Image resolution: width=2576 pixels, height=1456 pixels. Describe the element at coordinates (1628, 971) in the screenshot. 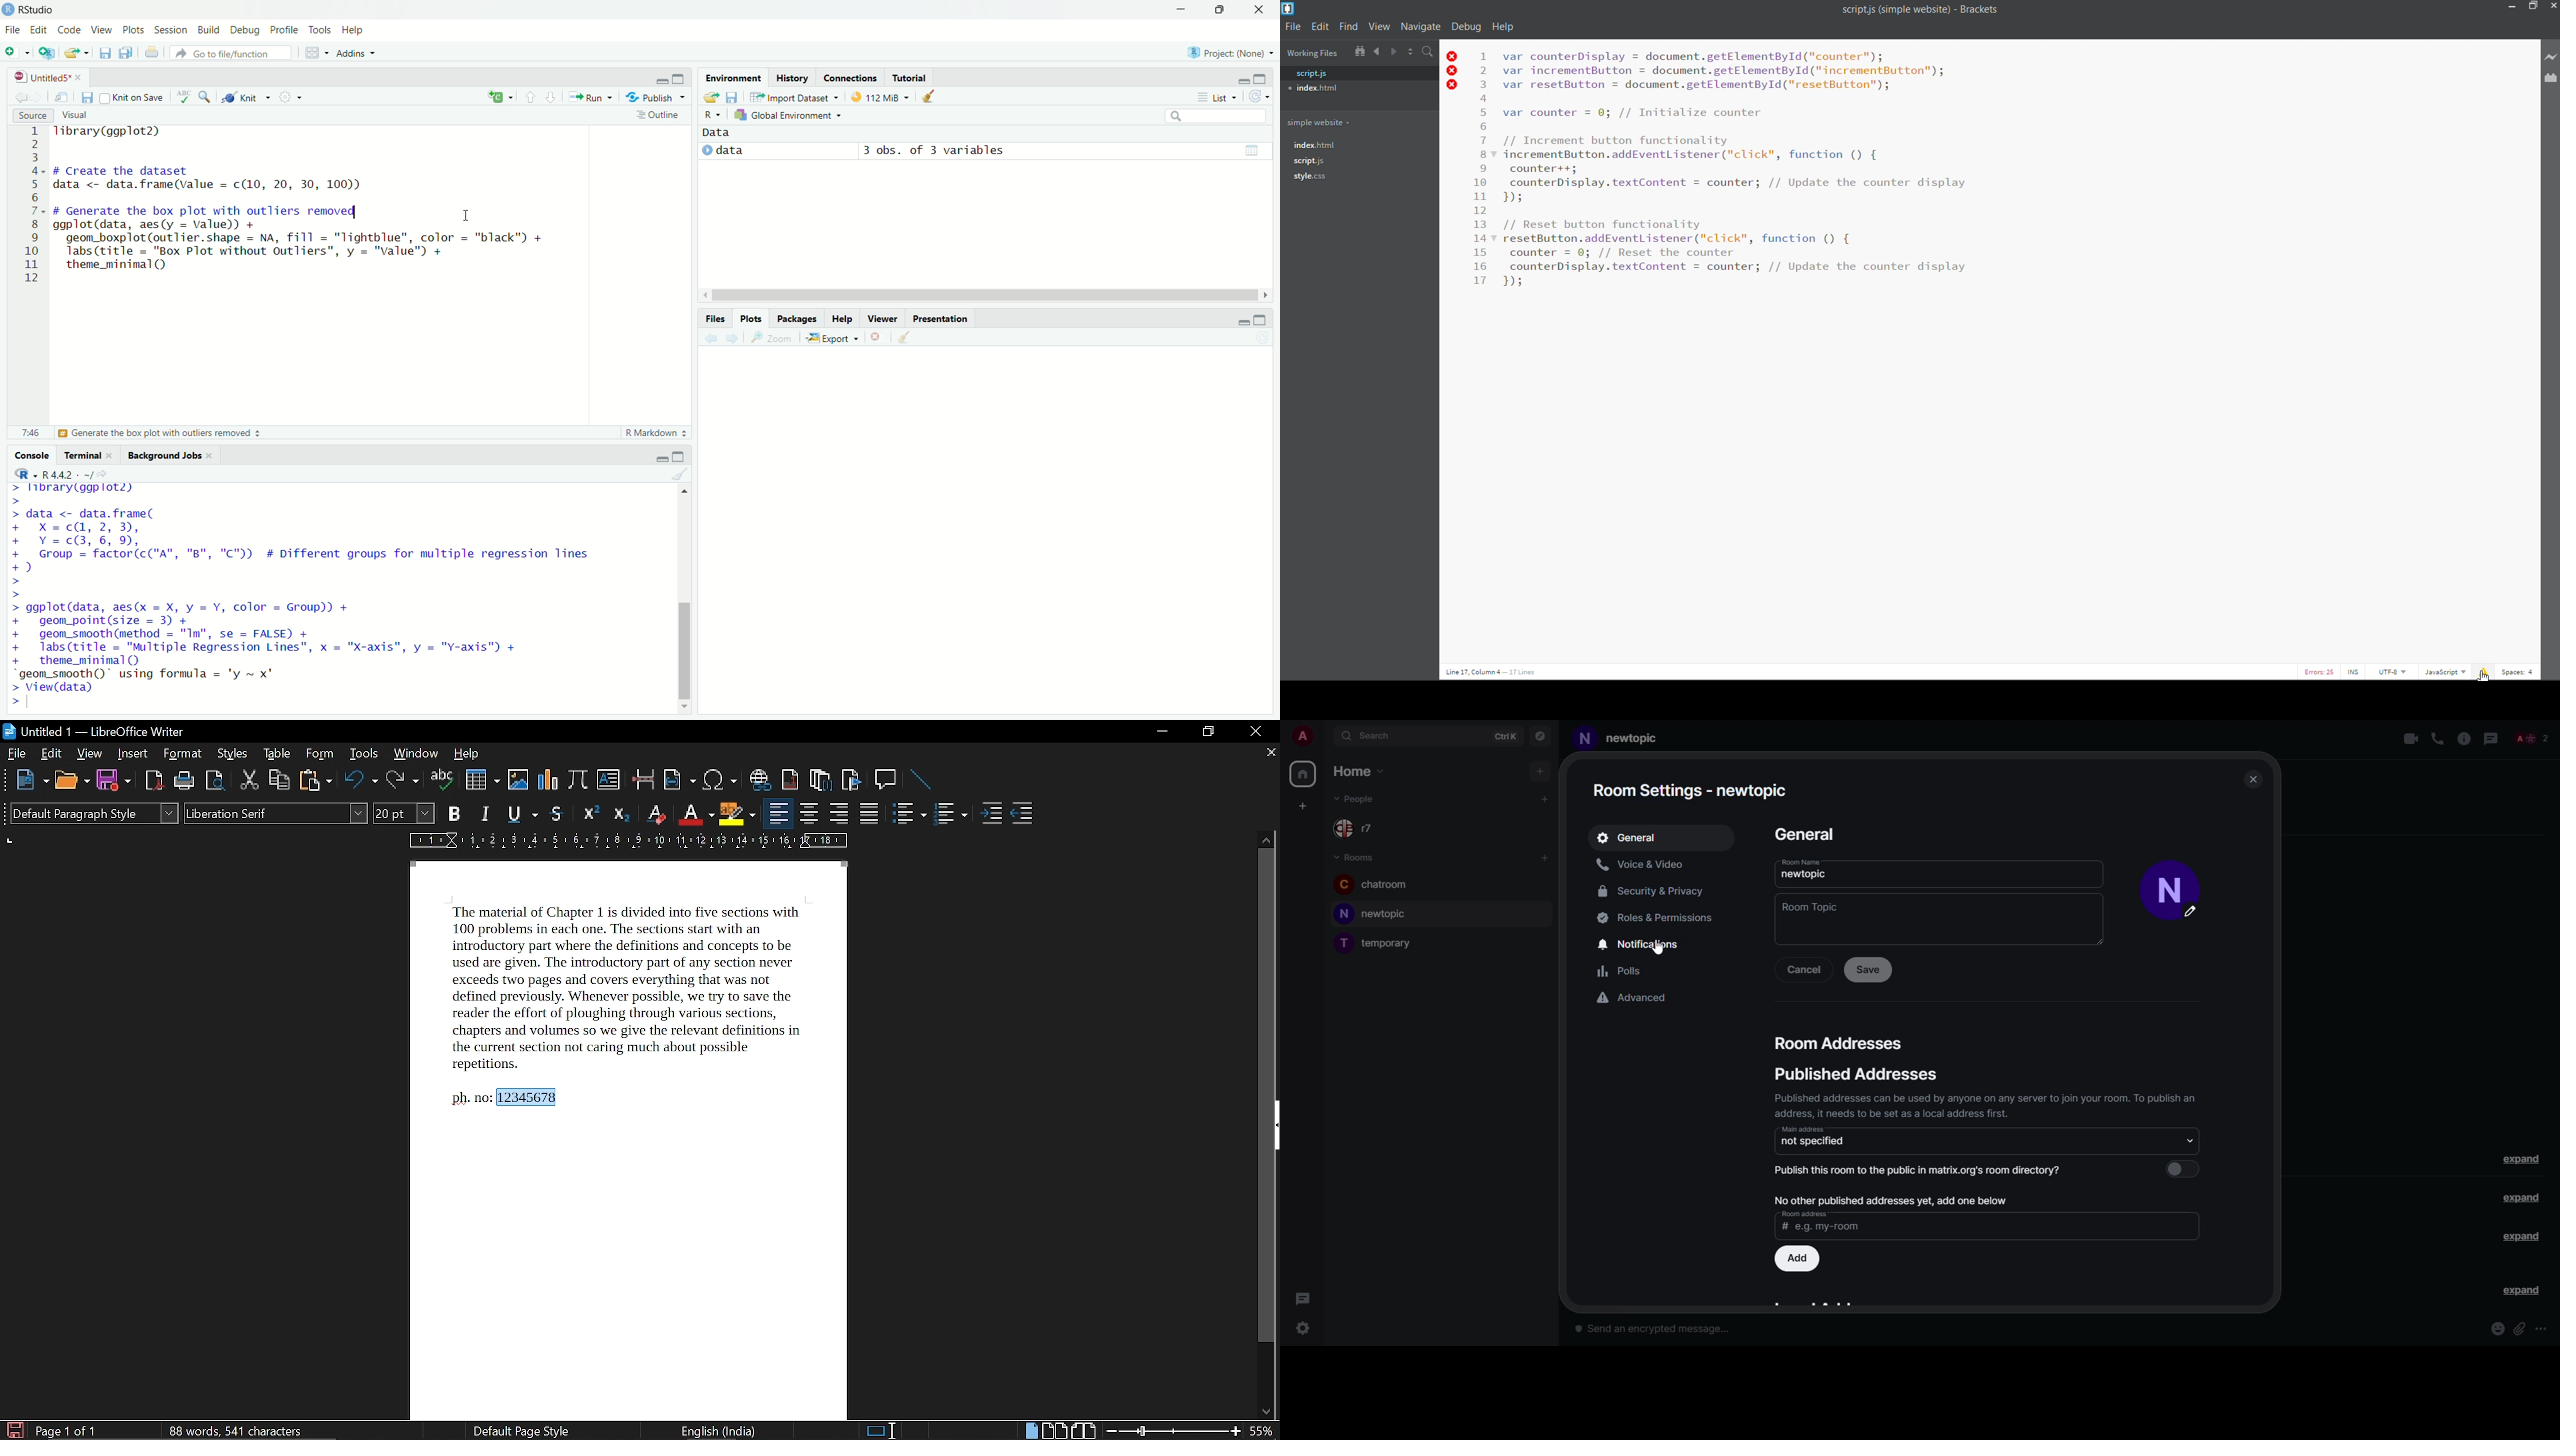

I see `polls` at that location.